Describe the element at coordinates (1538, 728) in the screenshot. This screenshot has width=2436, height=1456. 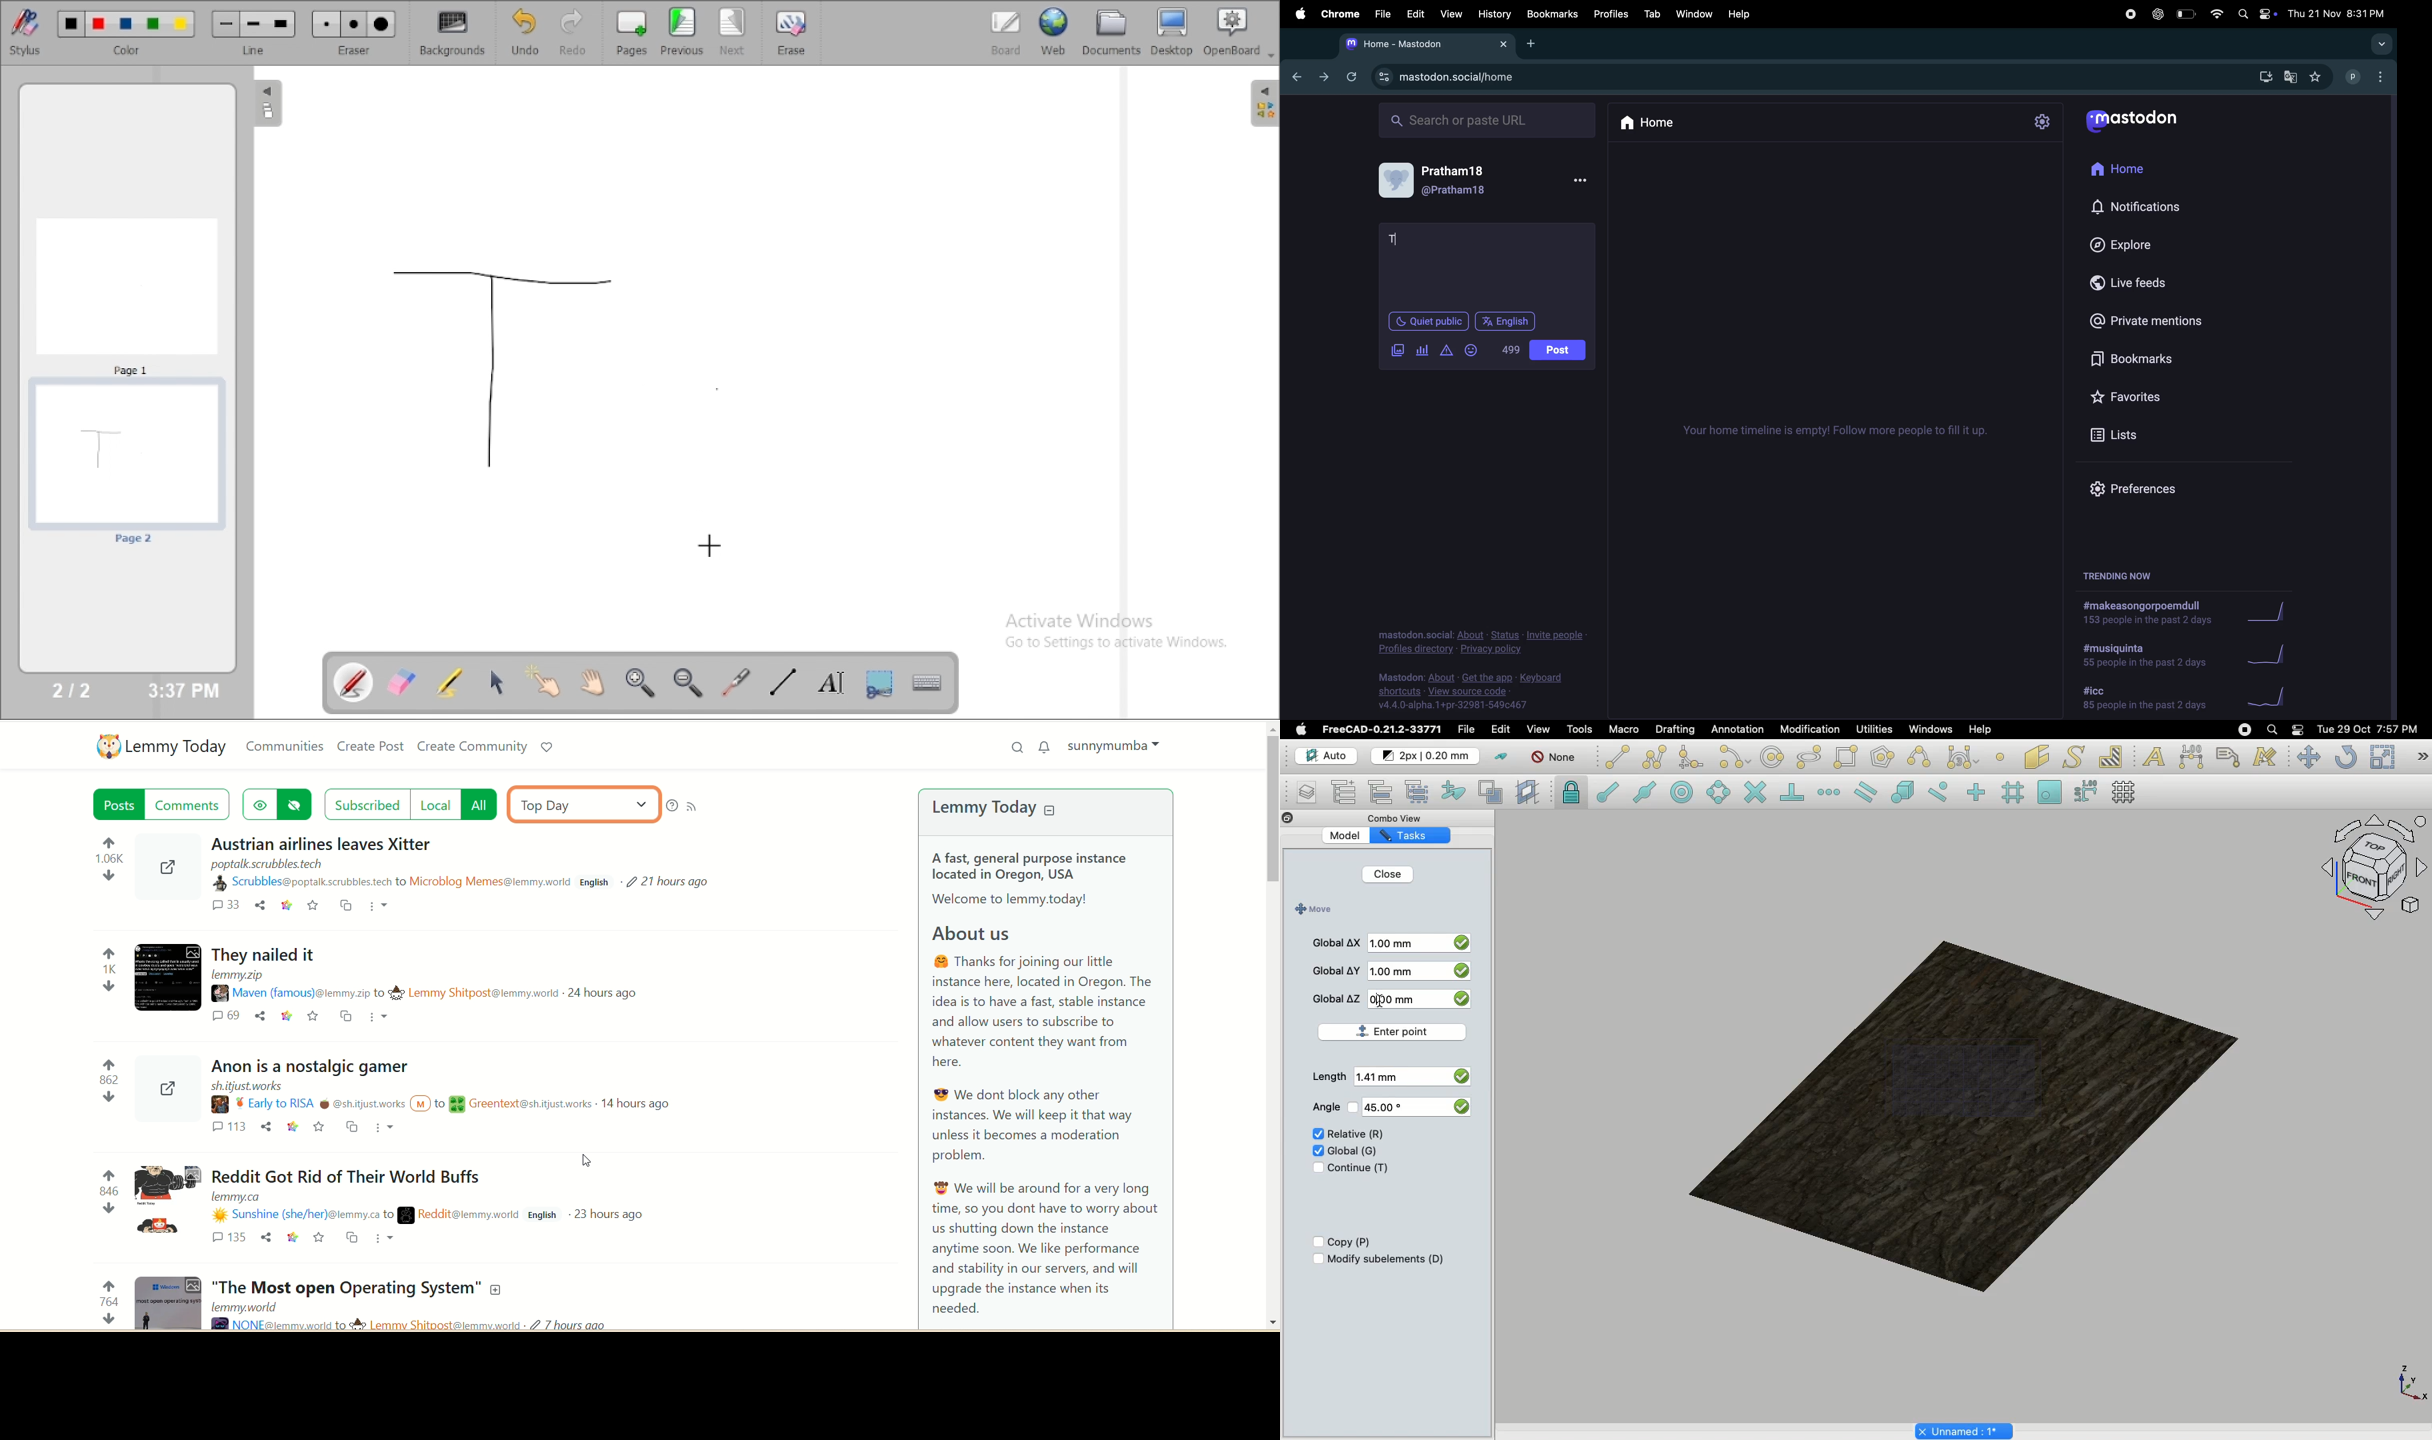
I see `View` at that location.